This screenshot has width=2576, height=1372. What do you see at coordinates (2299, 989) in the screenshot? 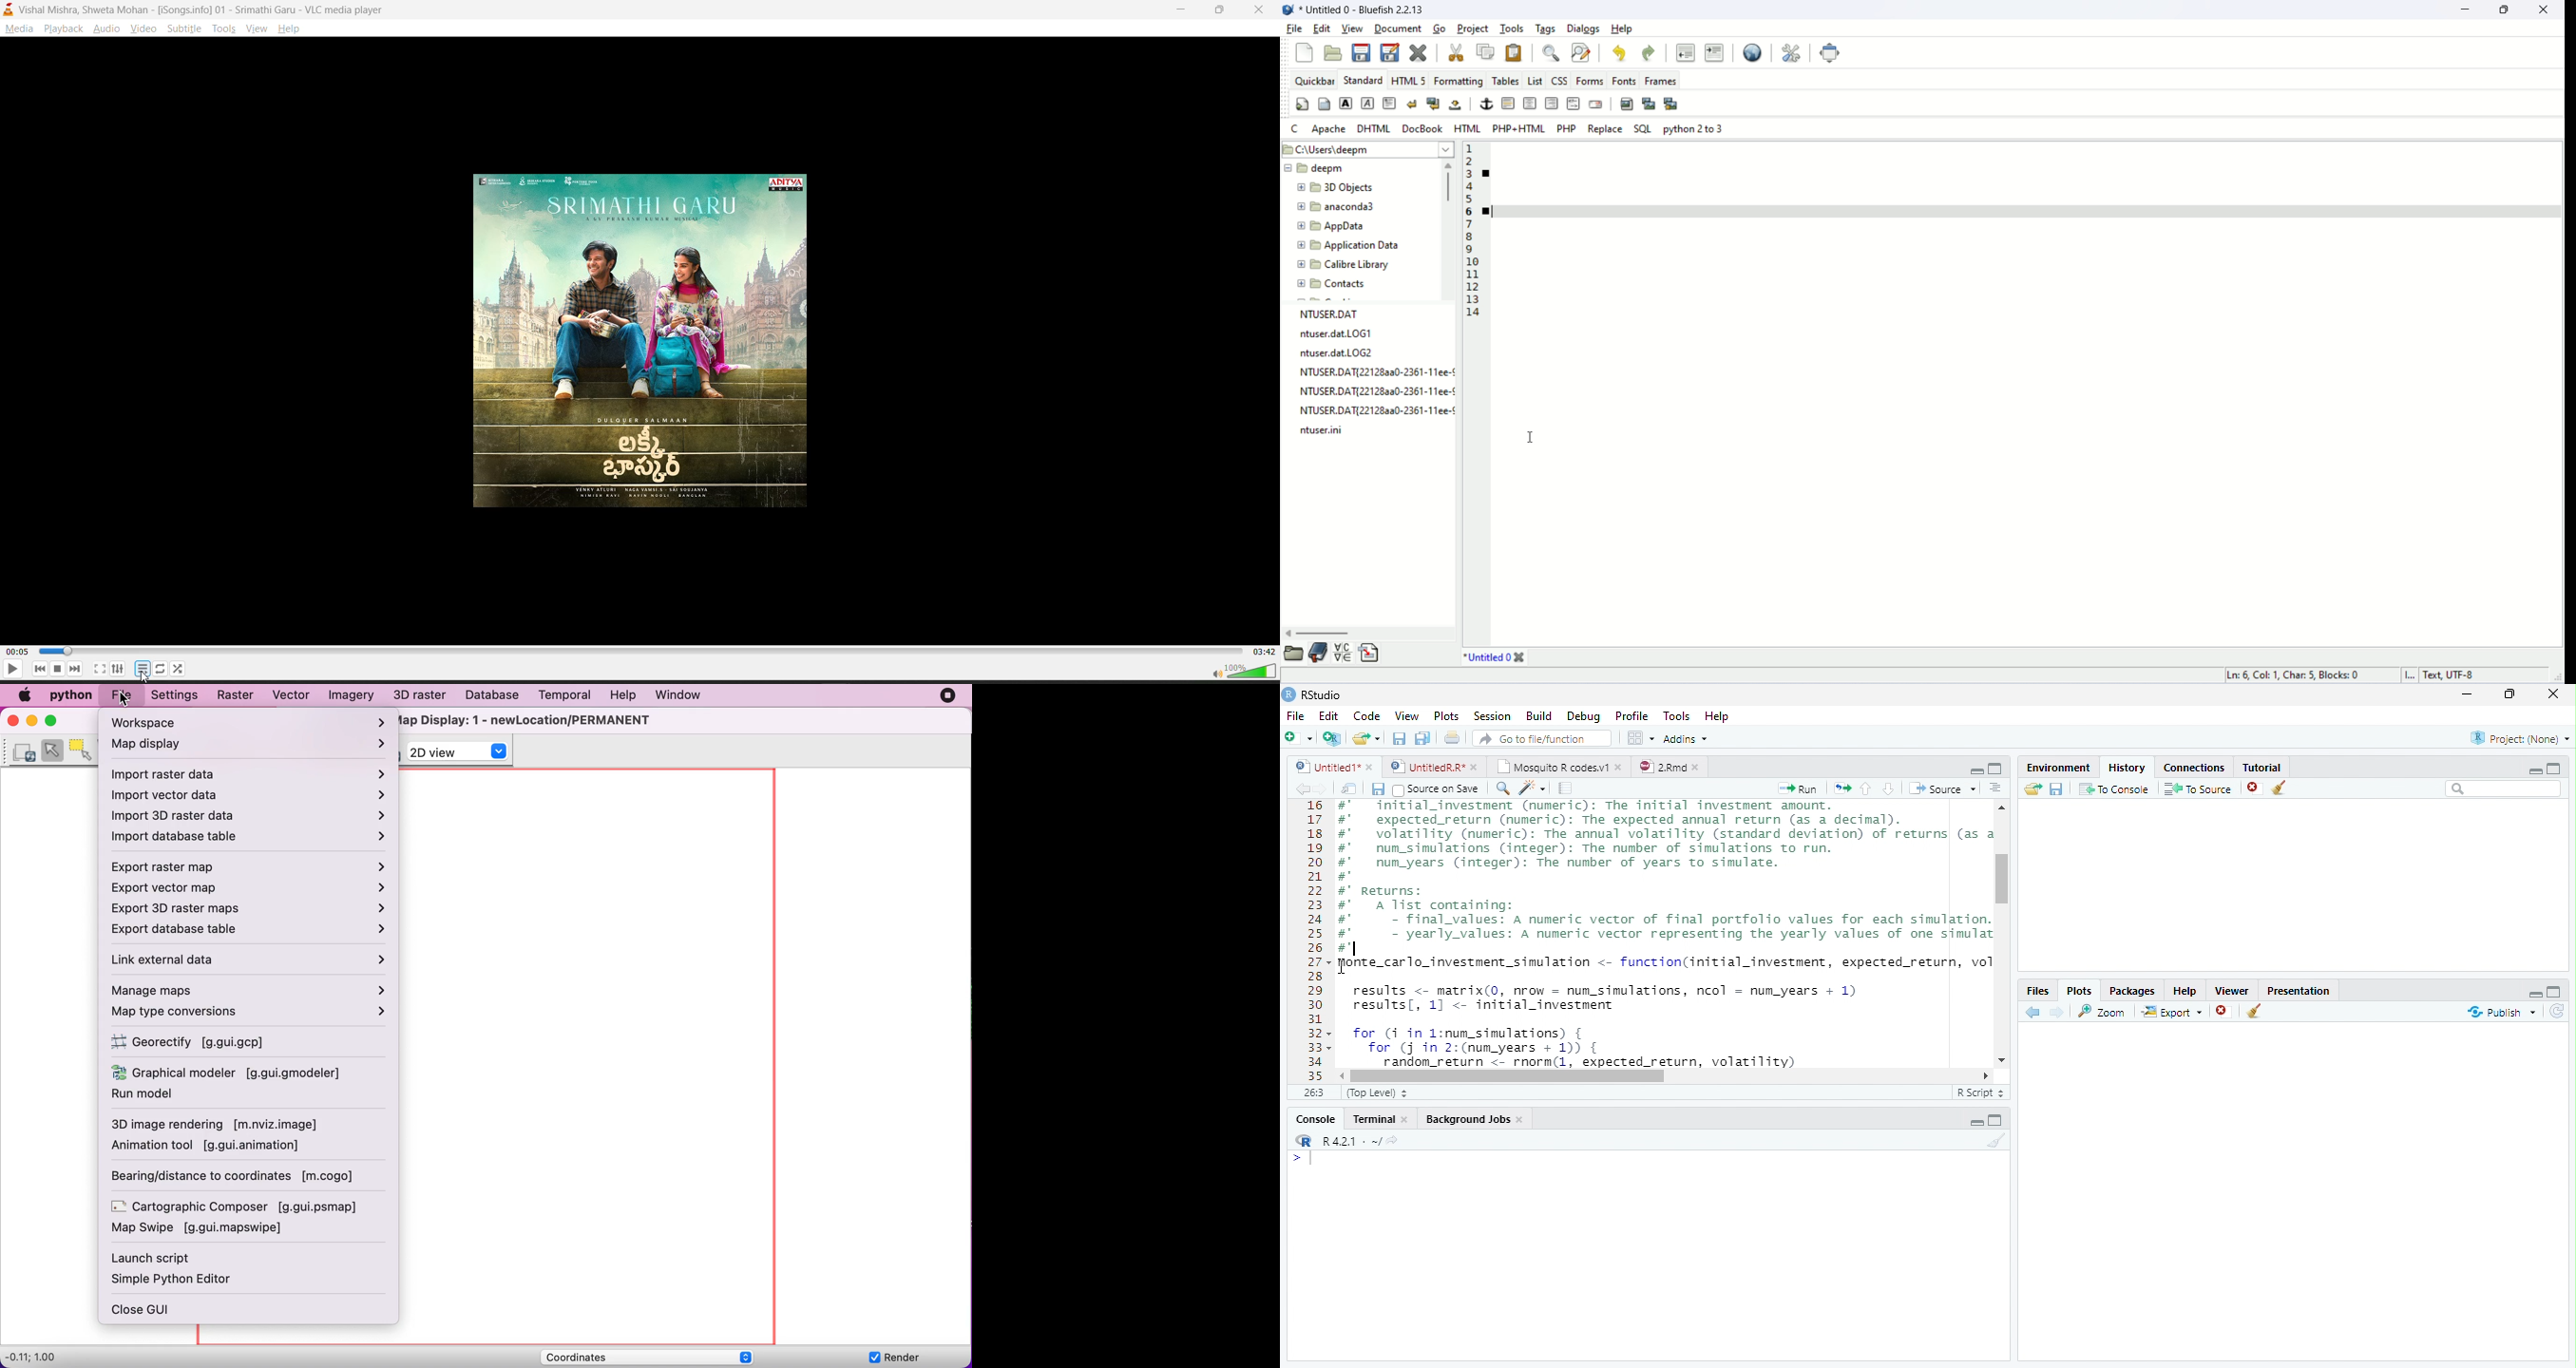
I see `Presentation` at bounding box center [2299, 989].